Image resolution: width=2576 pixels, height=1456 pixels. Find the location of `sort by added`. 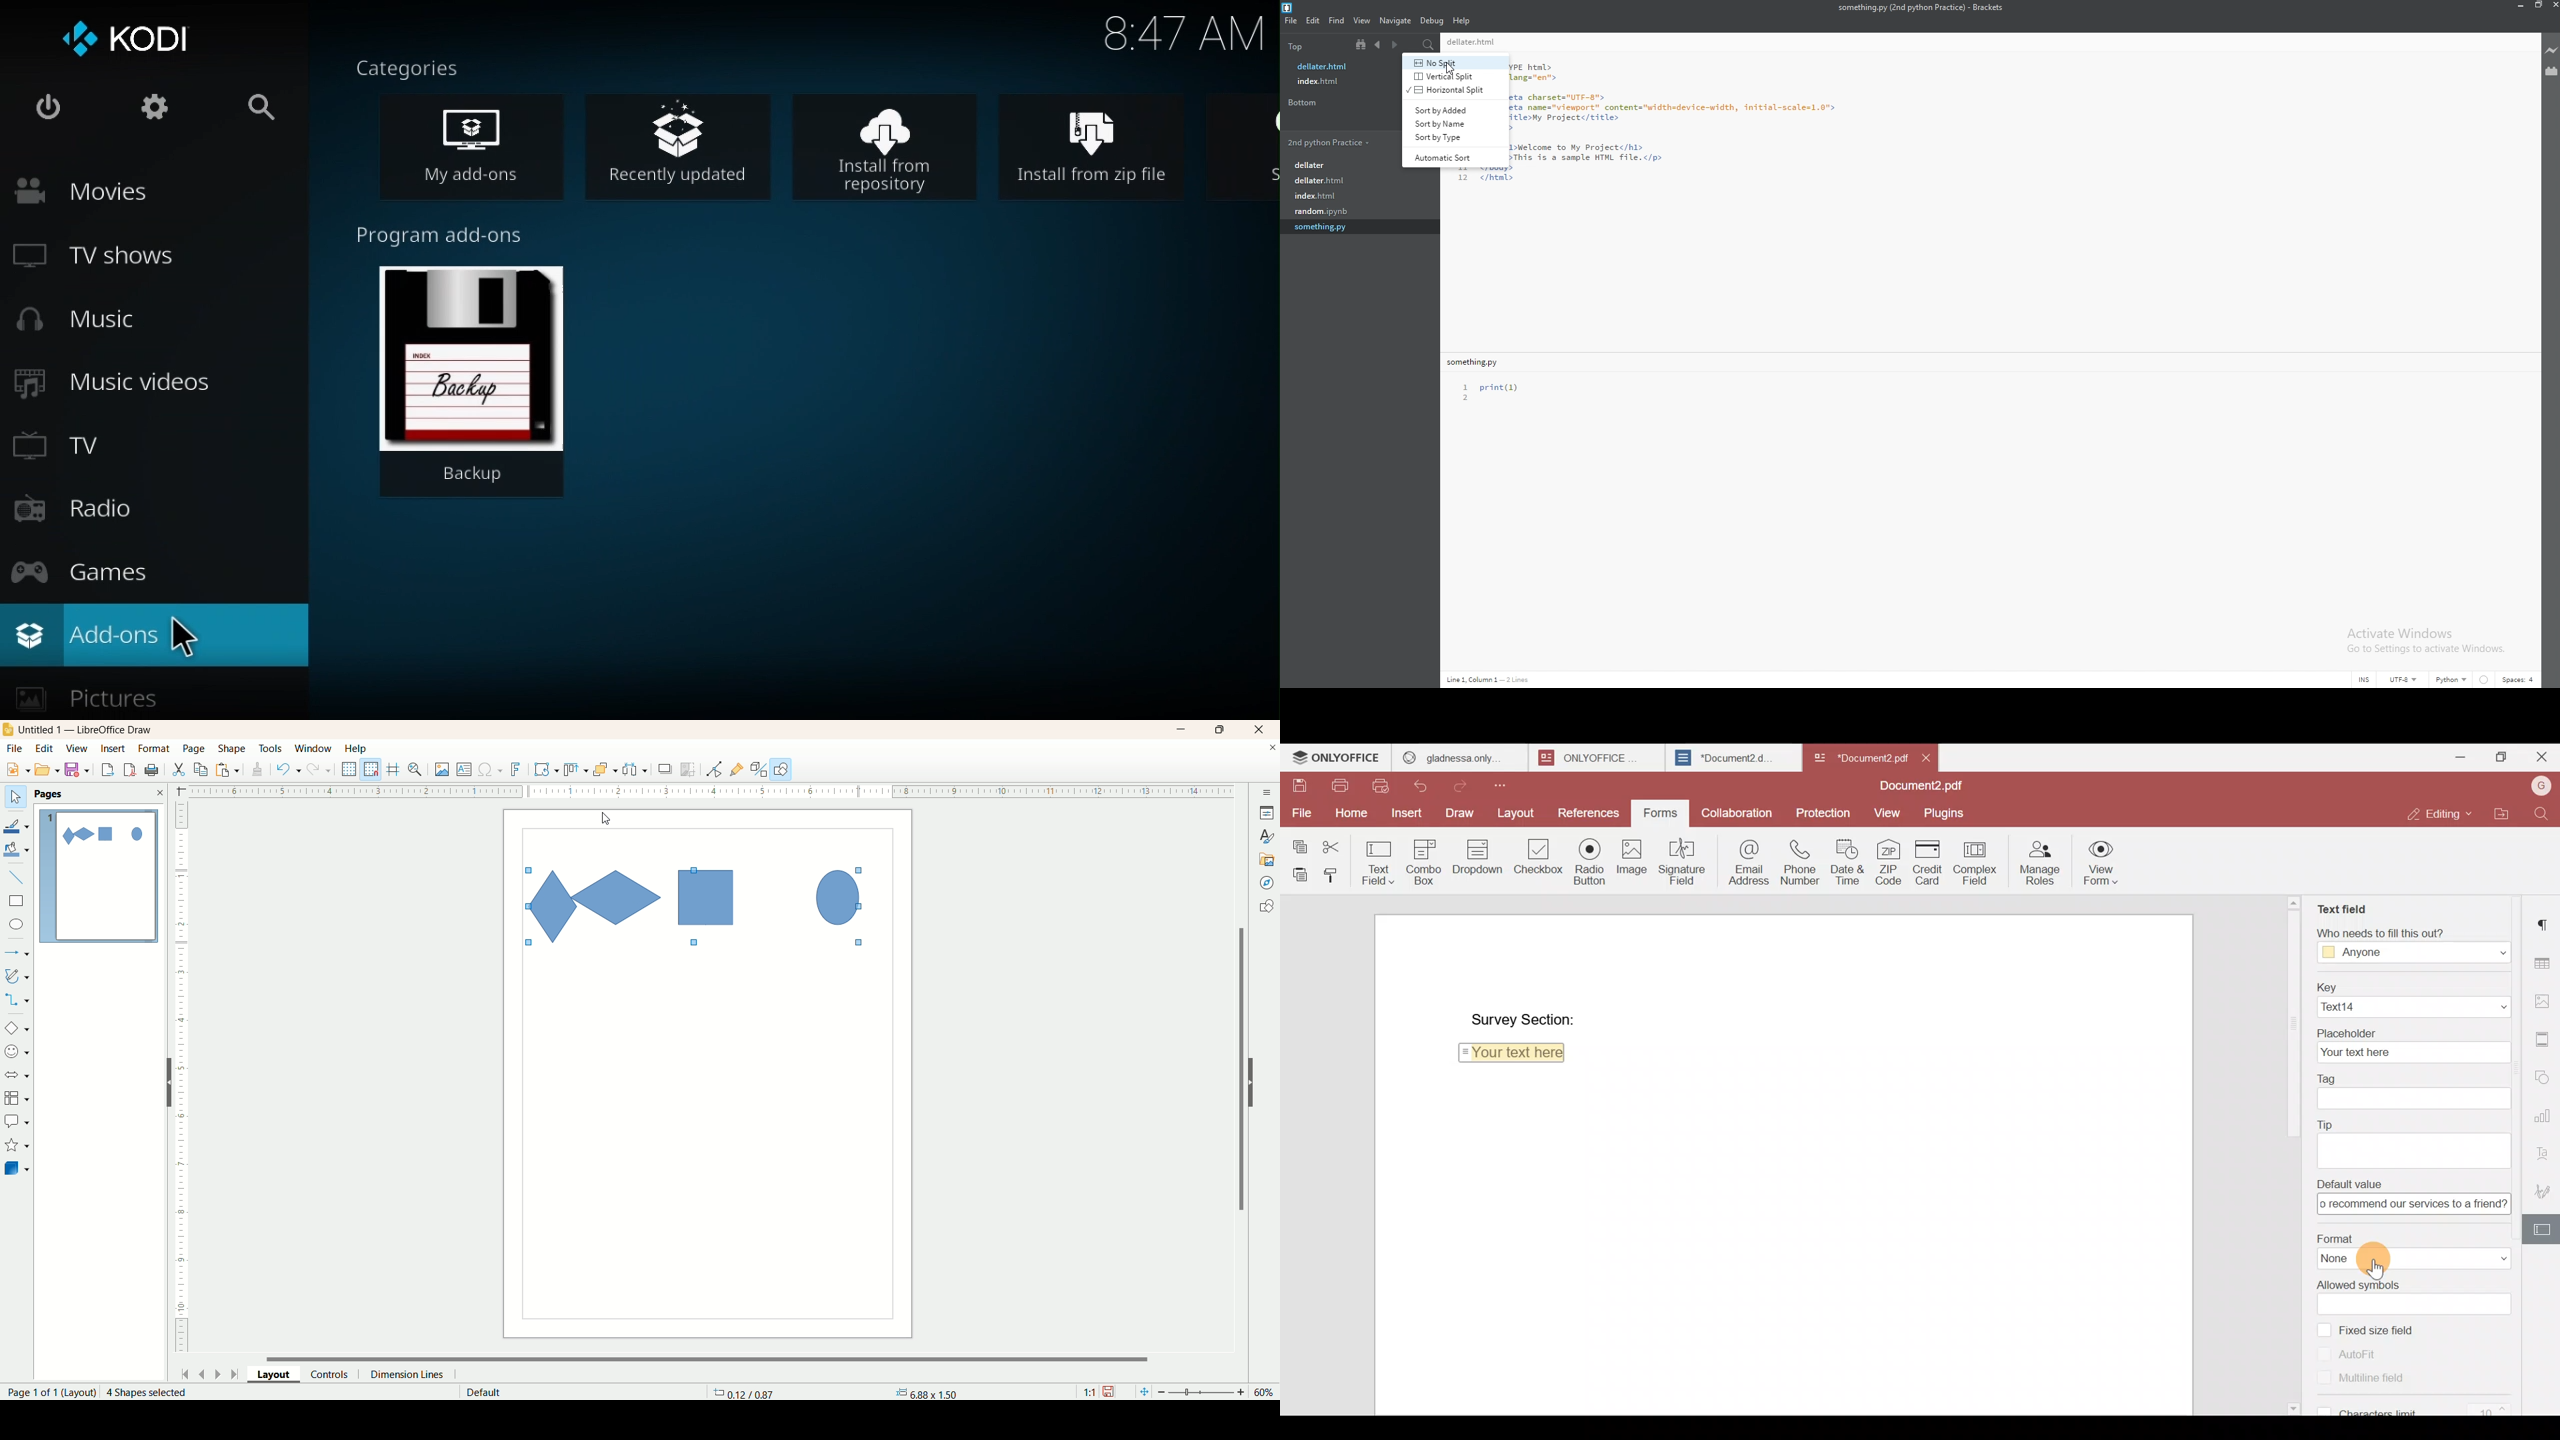

sort by added is located at coordinates (1456, 109).